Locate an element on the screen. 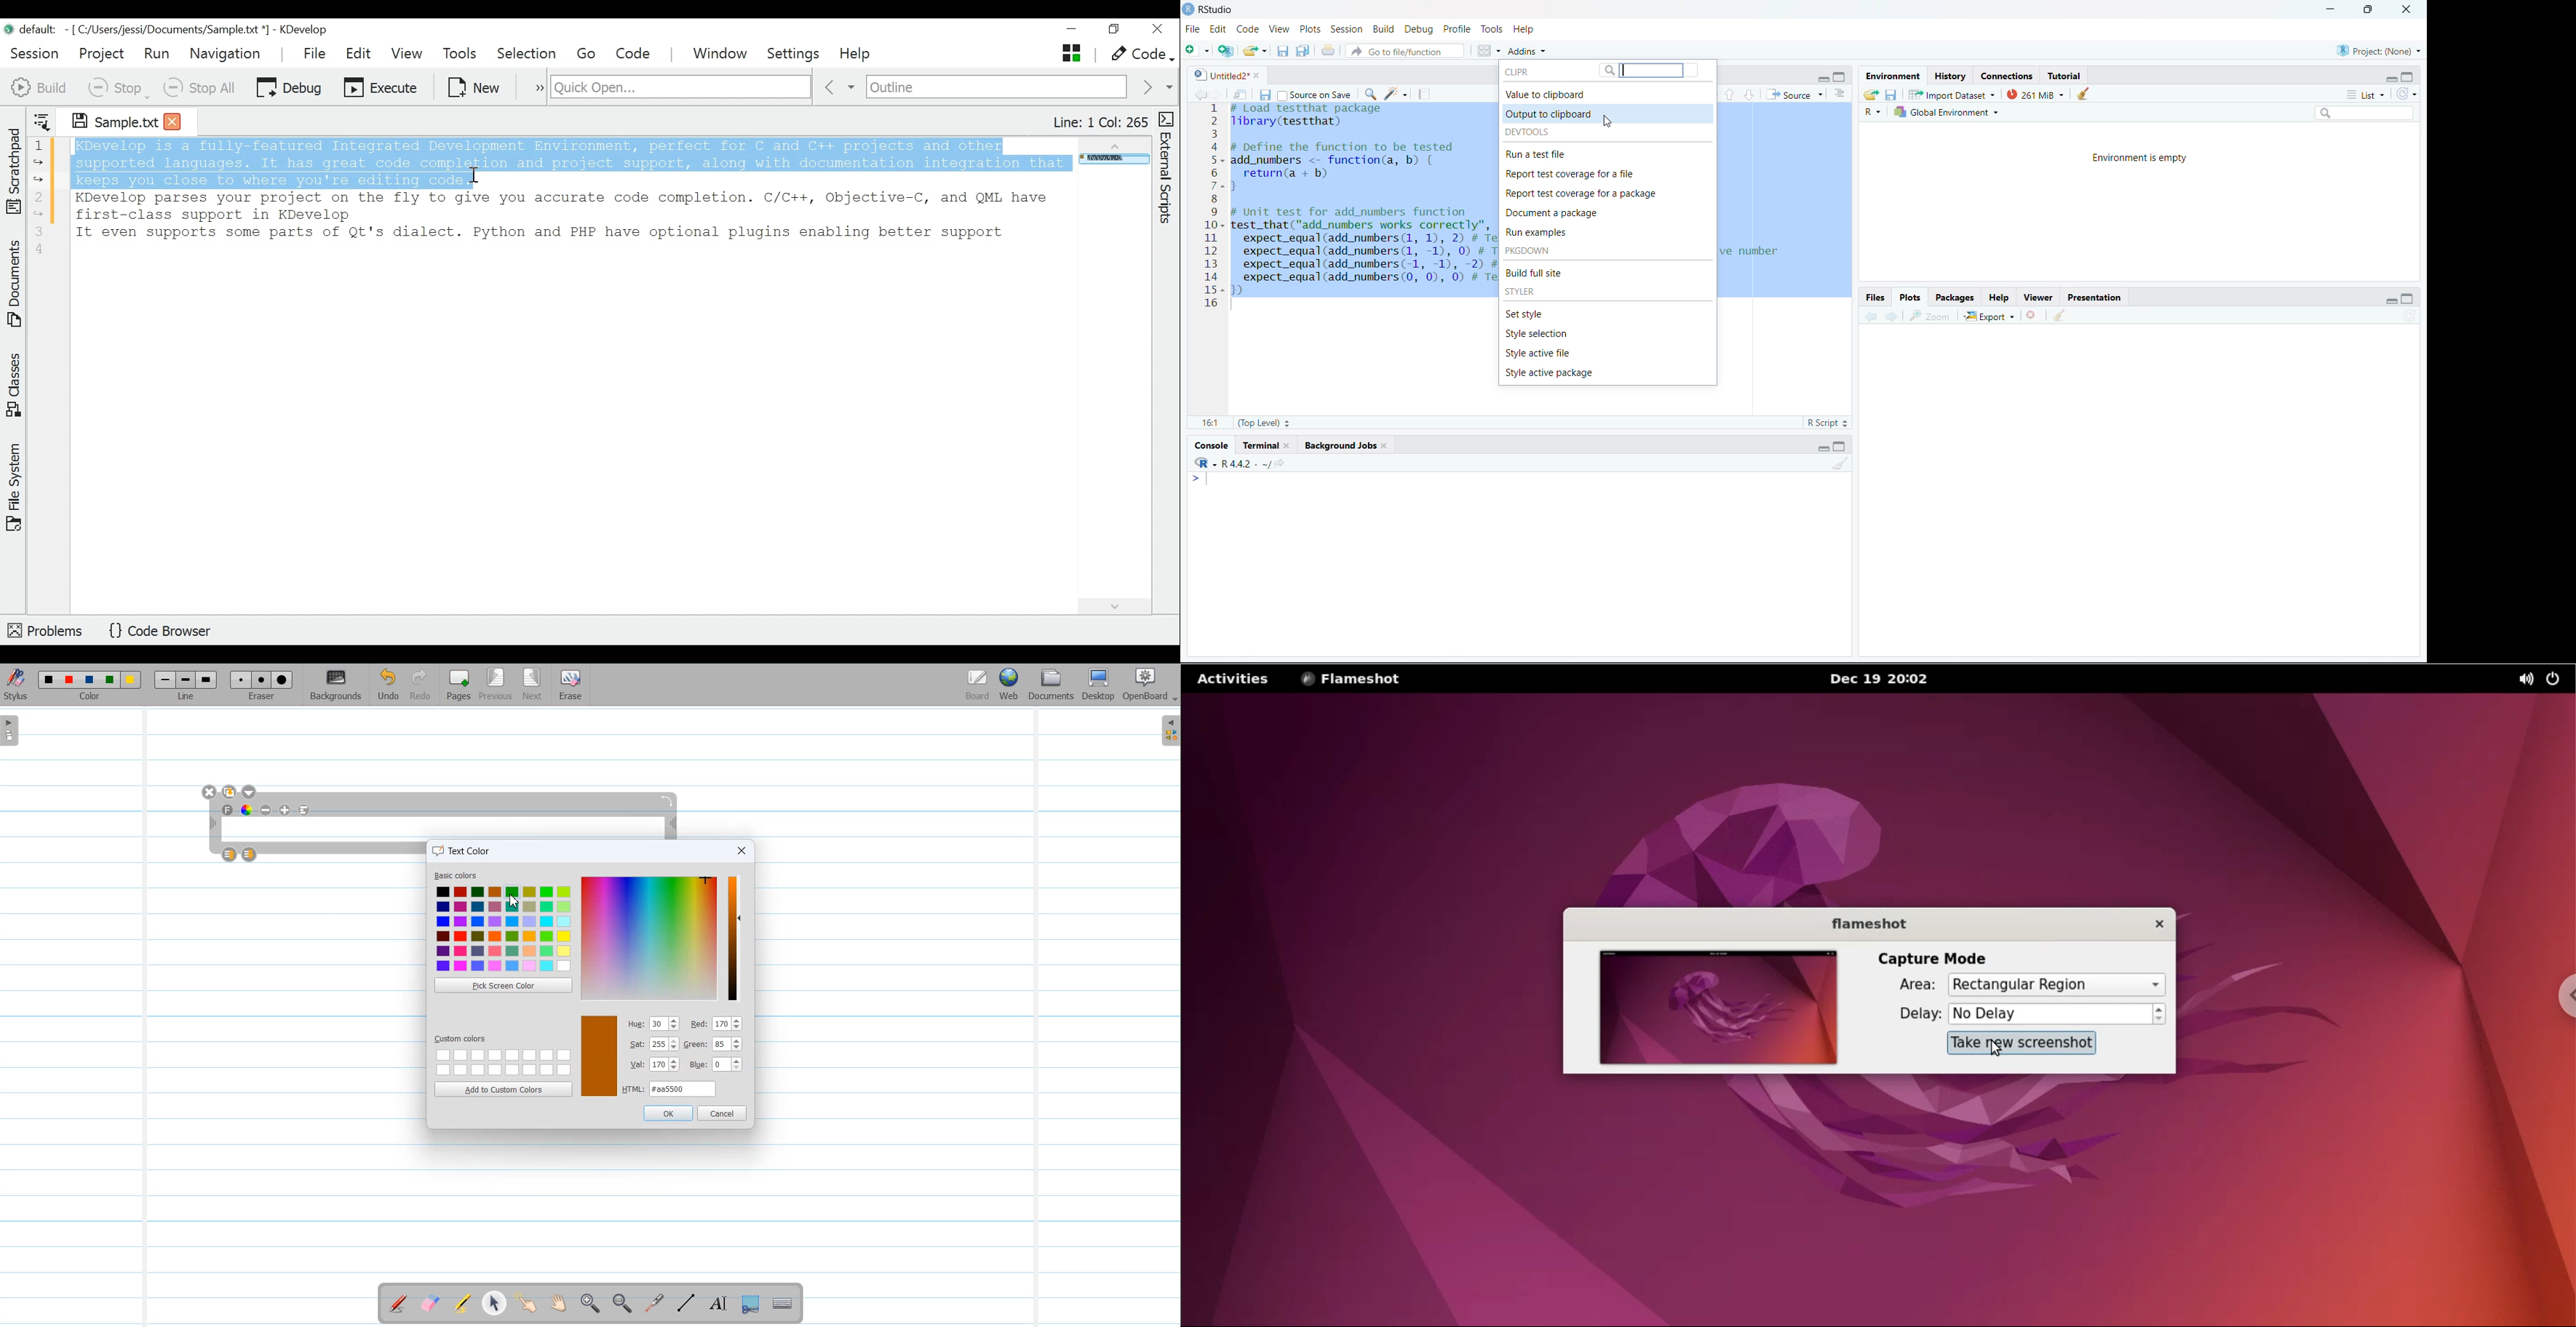  Save the current document is located at coordinates (1282, 51).